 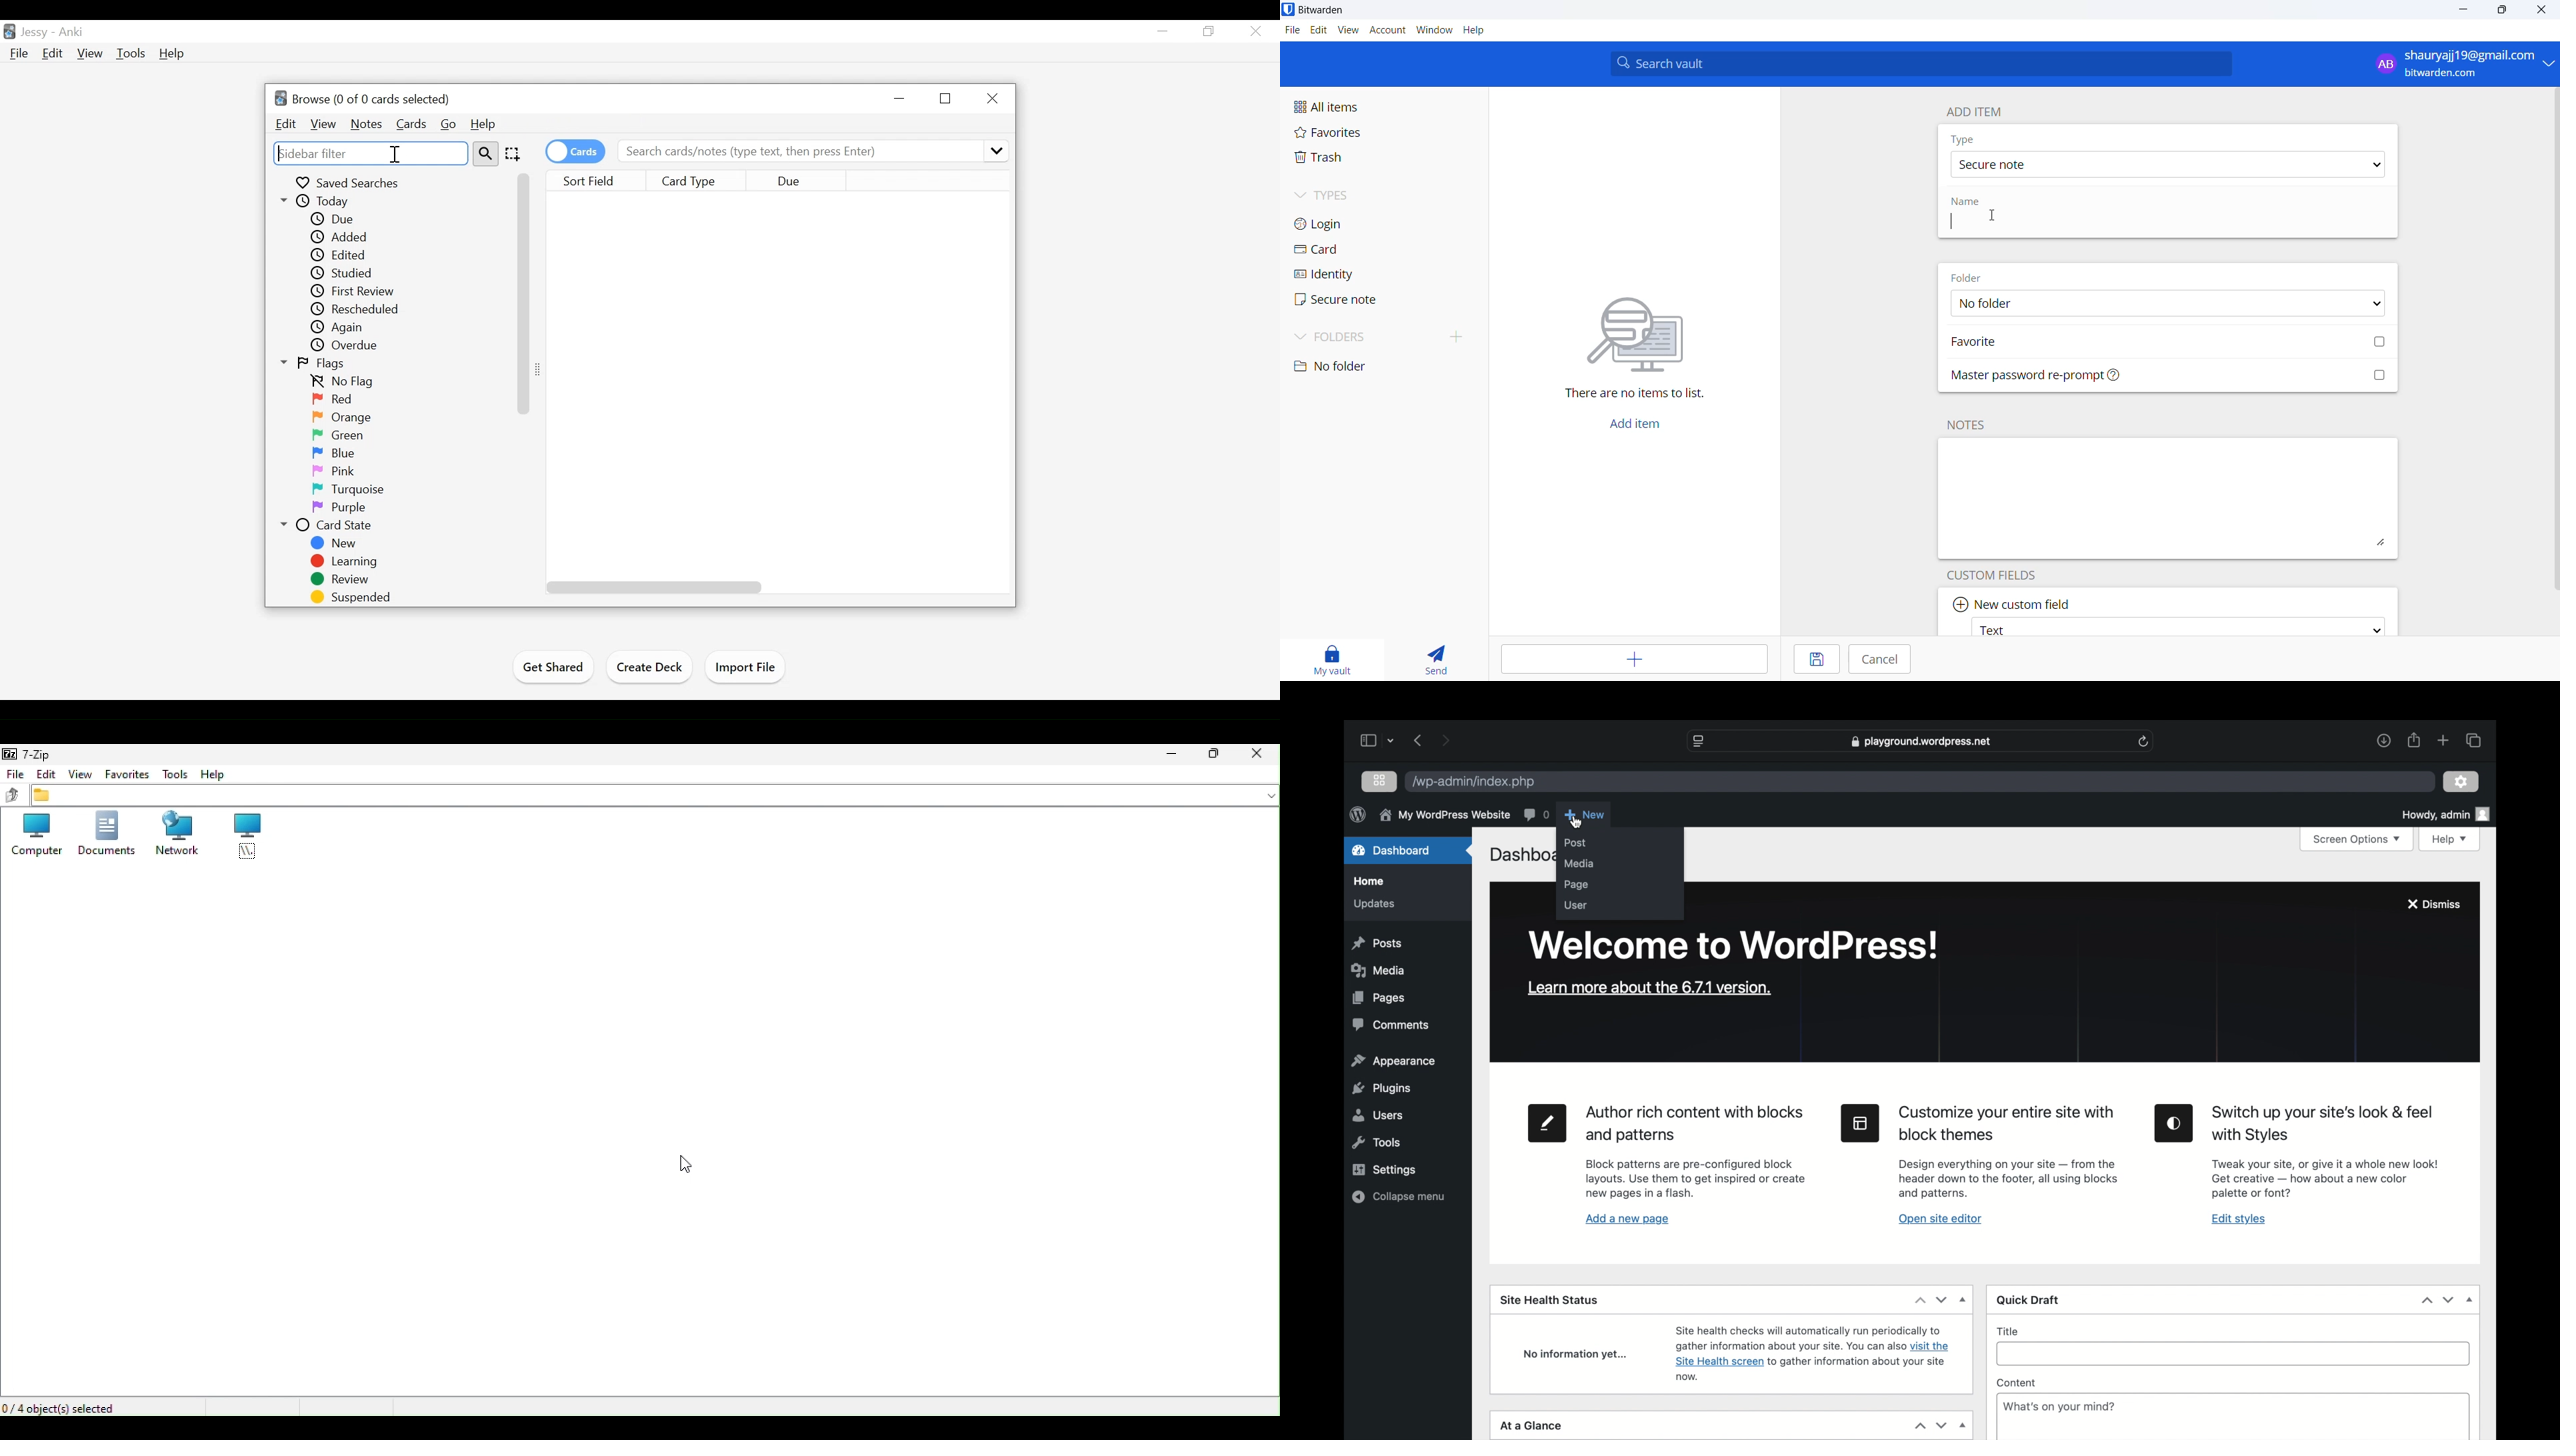 I want to click on folders, so click(x=1384, y=339).